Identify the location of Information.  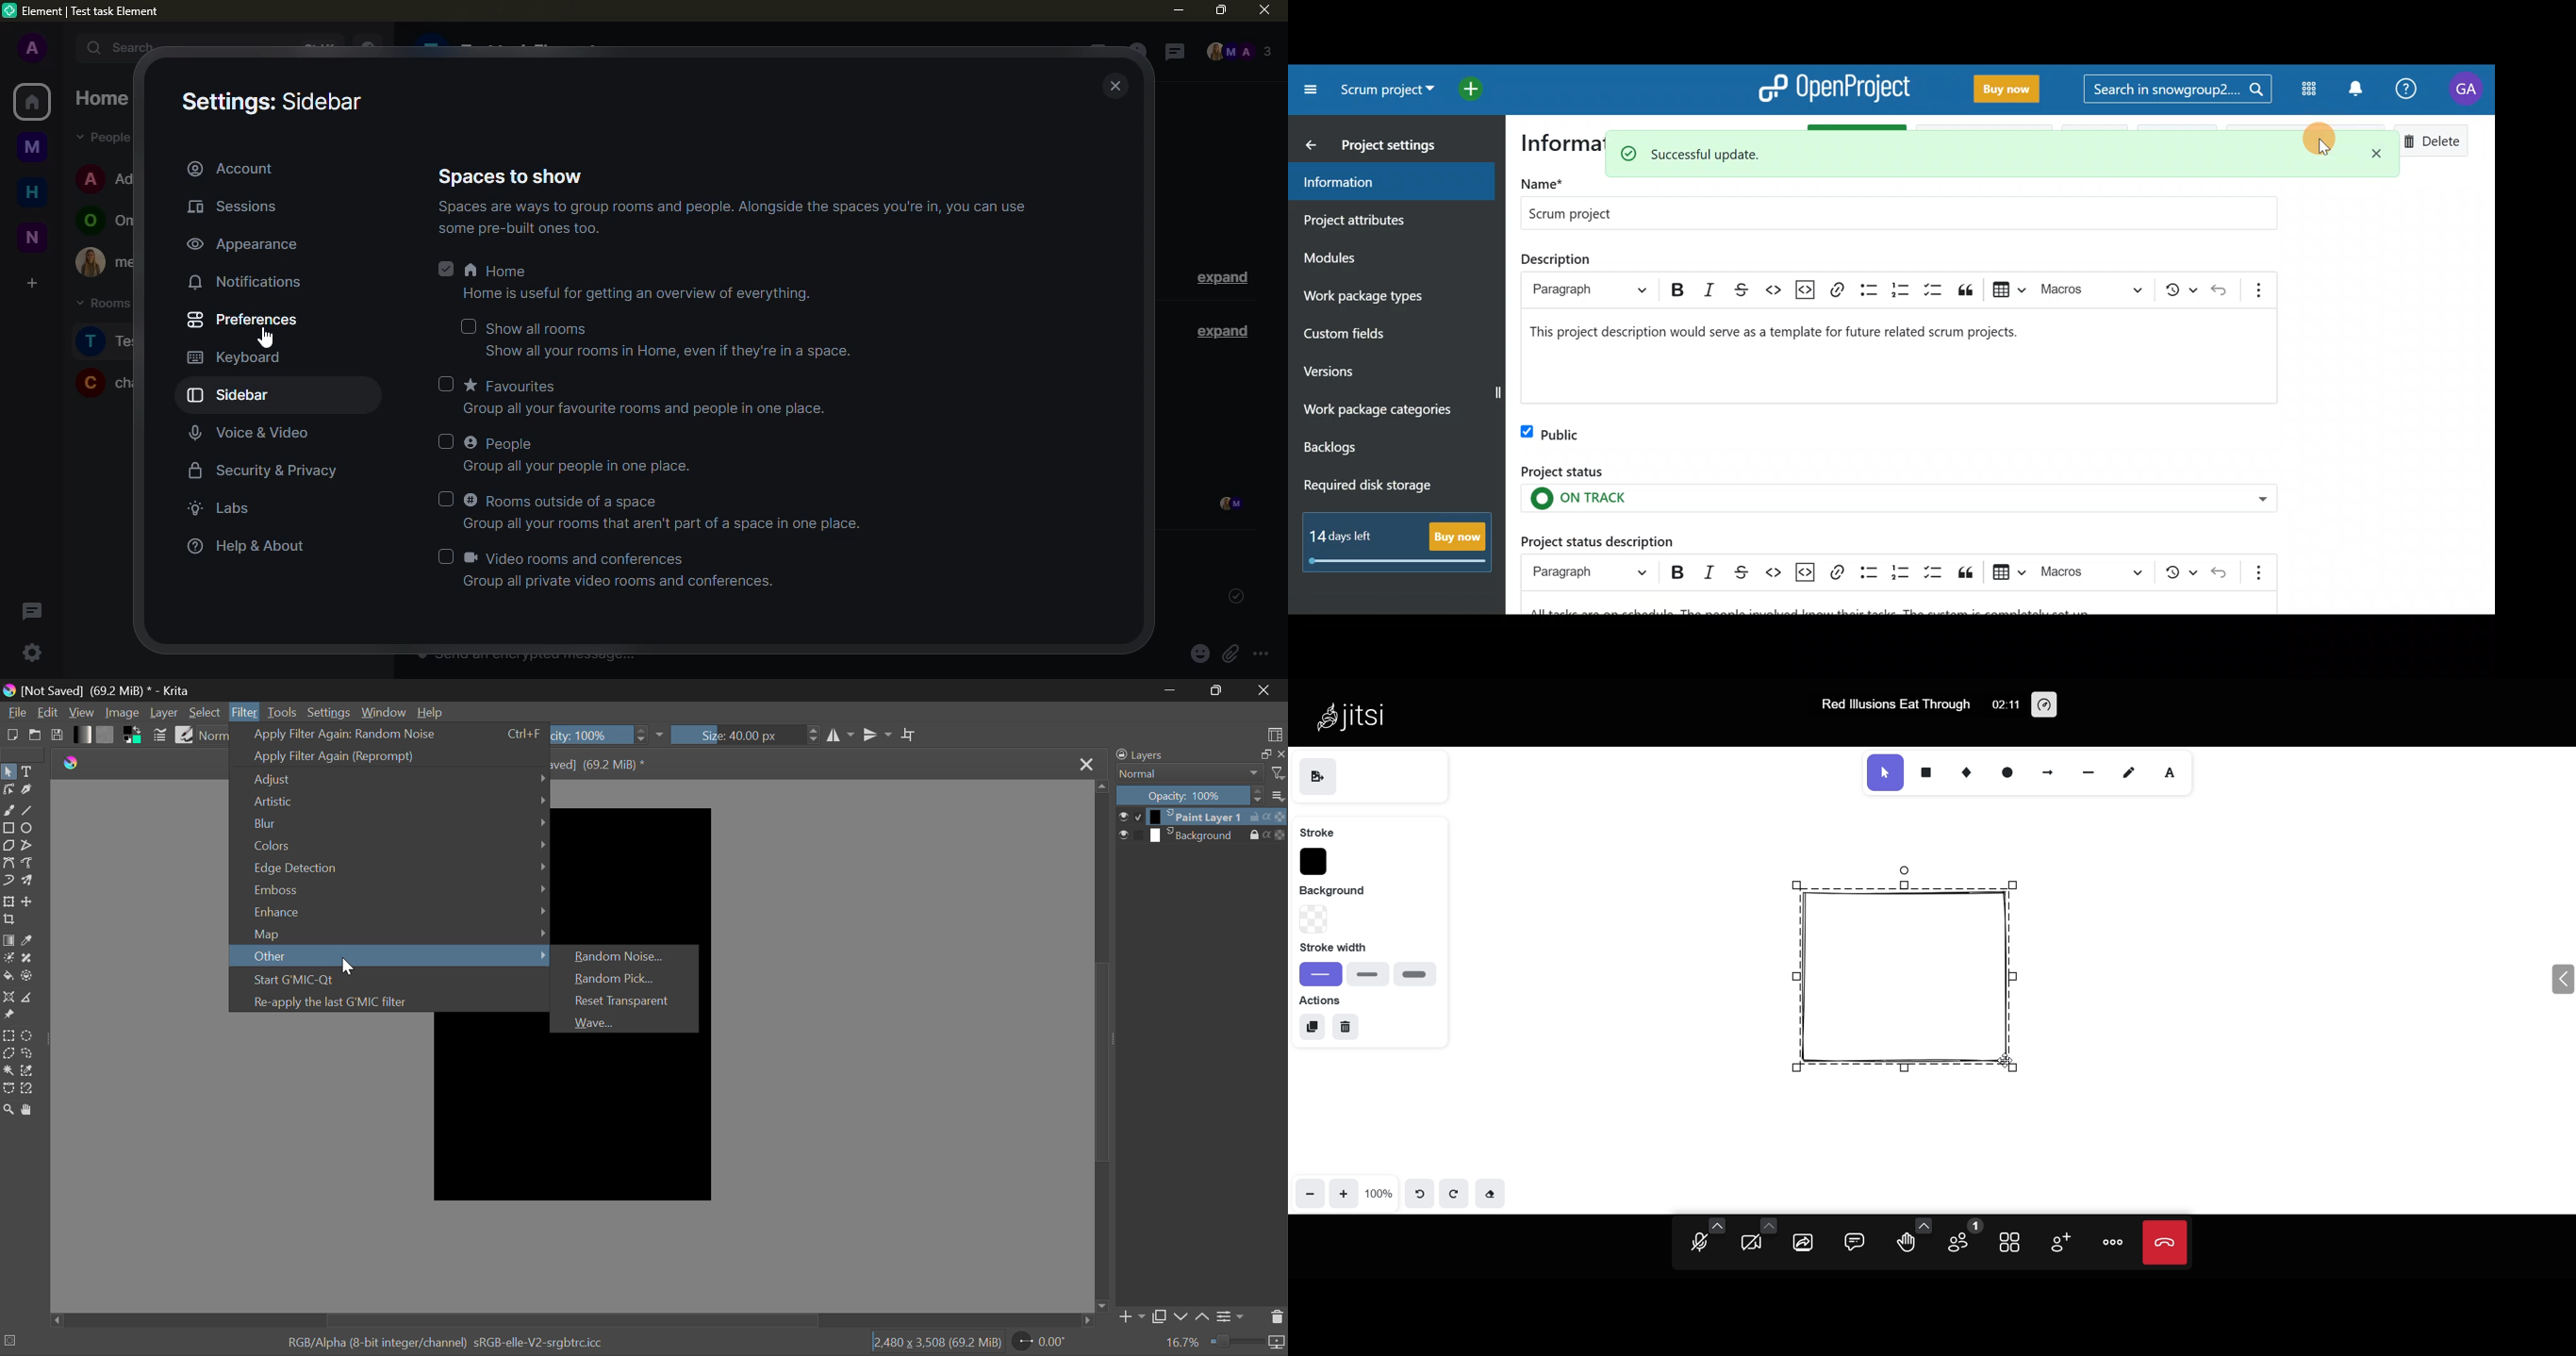
(1385, 182).